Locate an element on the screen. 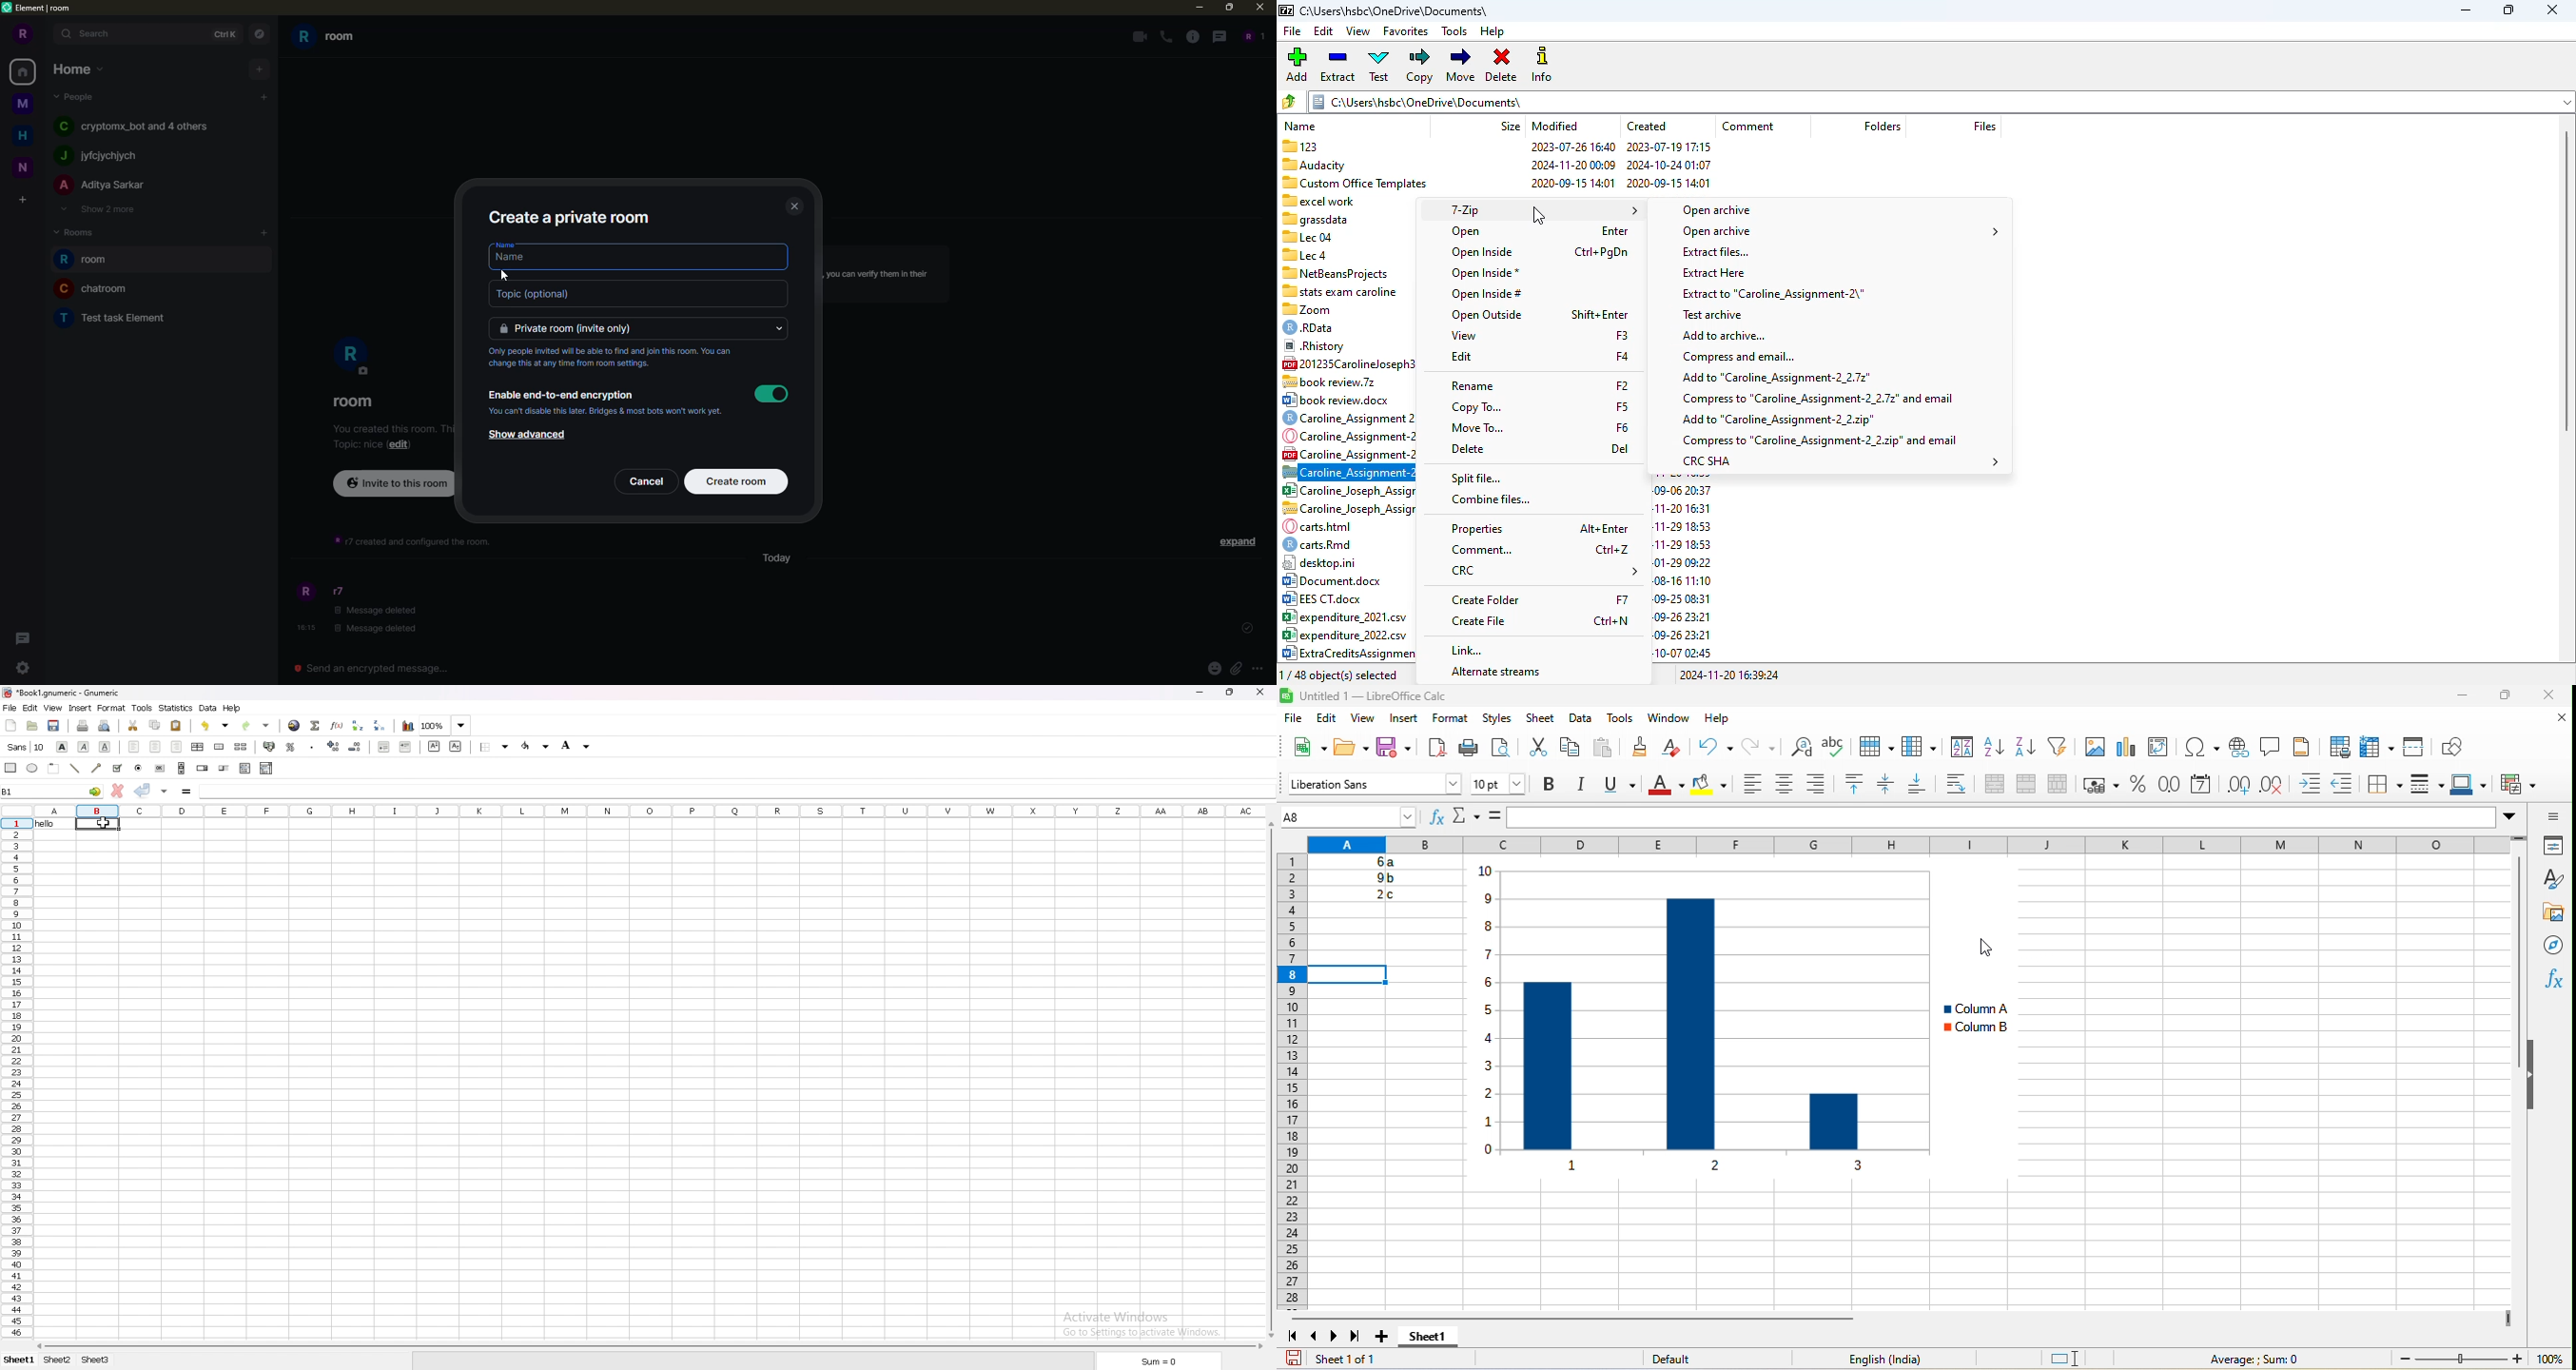 This screenshot has width=2576, height=1372. border color is located at coordinates (2472, 785).